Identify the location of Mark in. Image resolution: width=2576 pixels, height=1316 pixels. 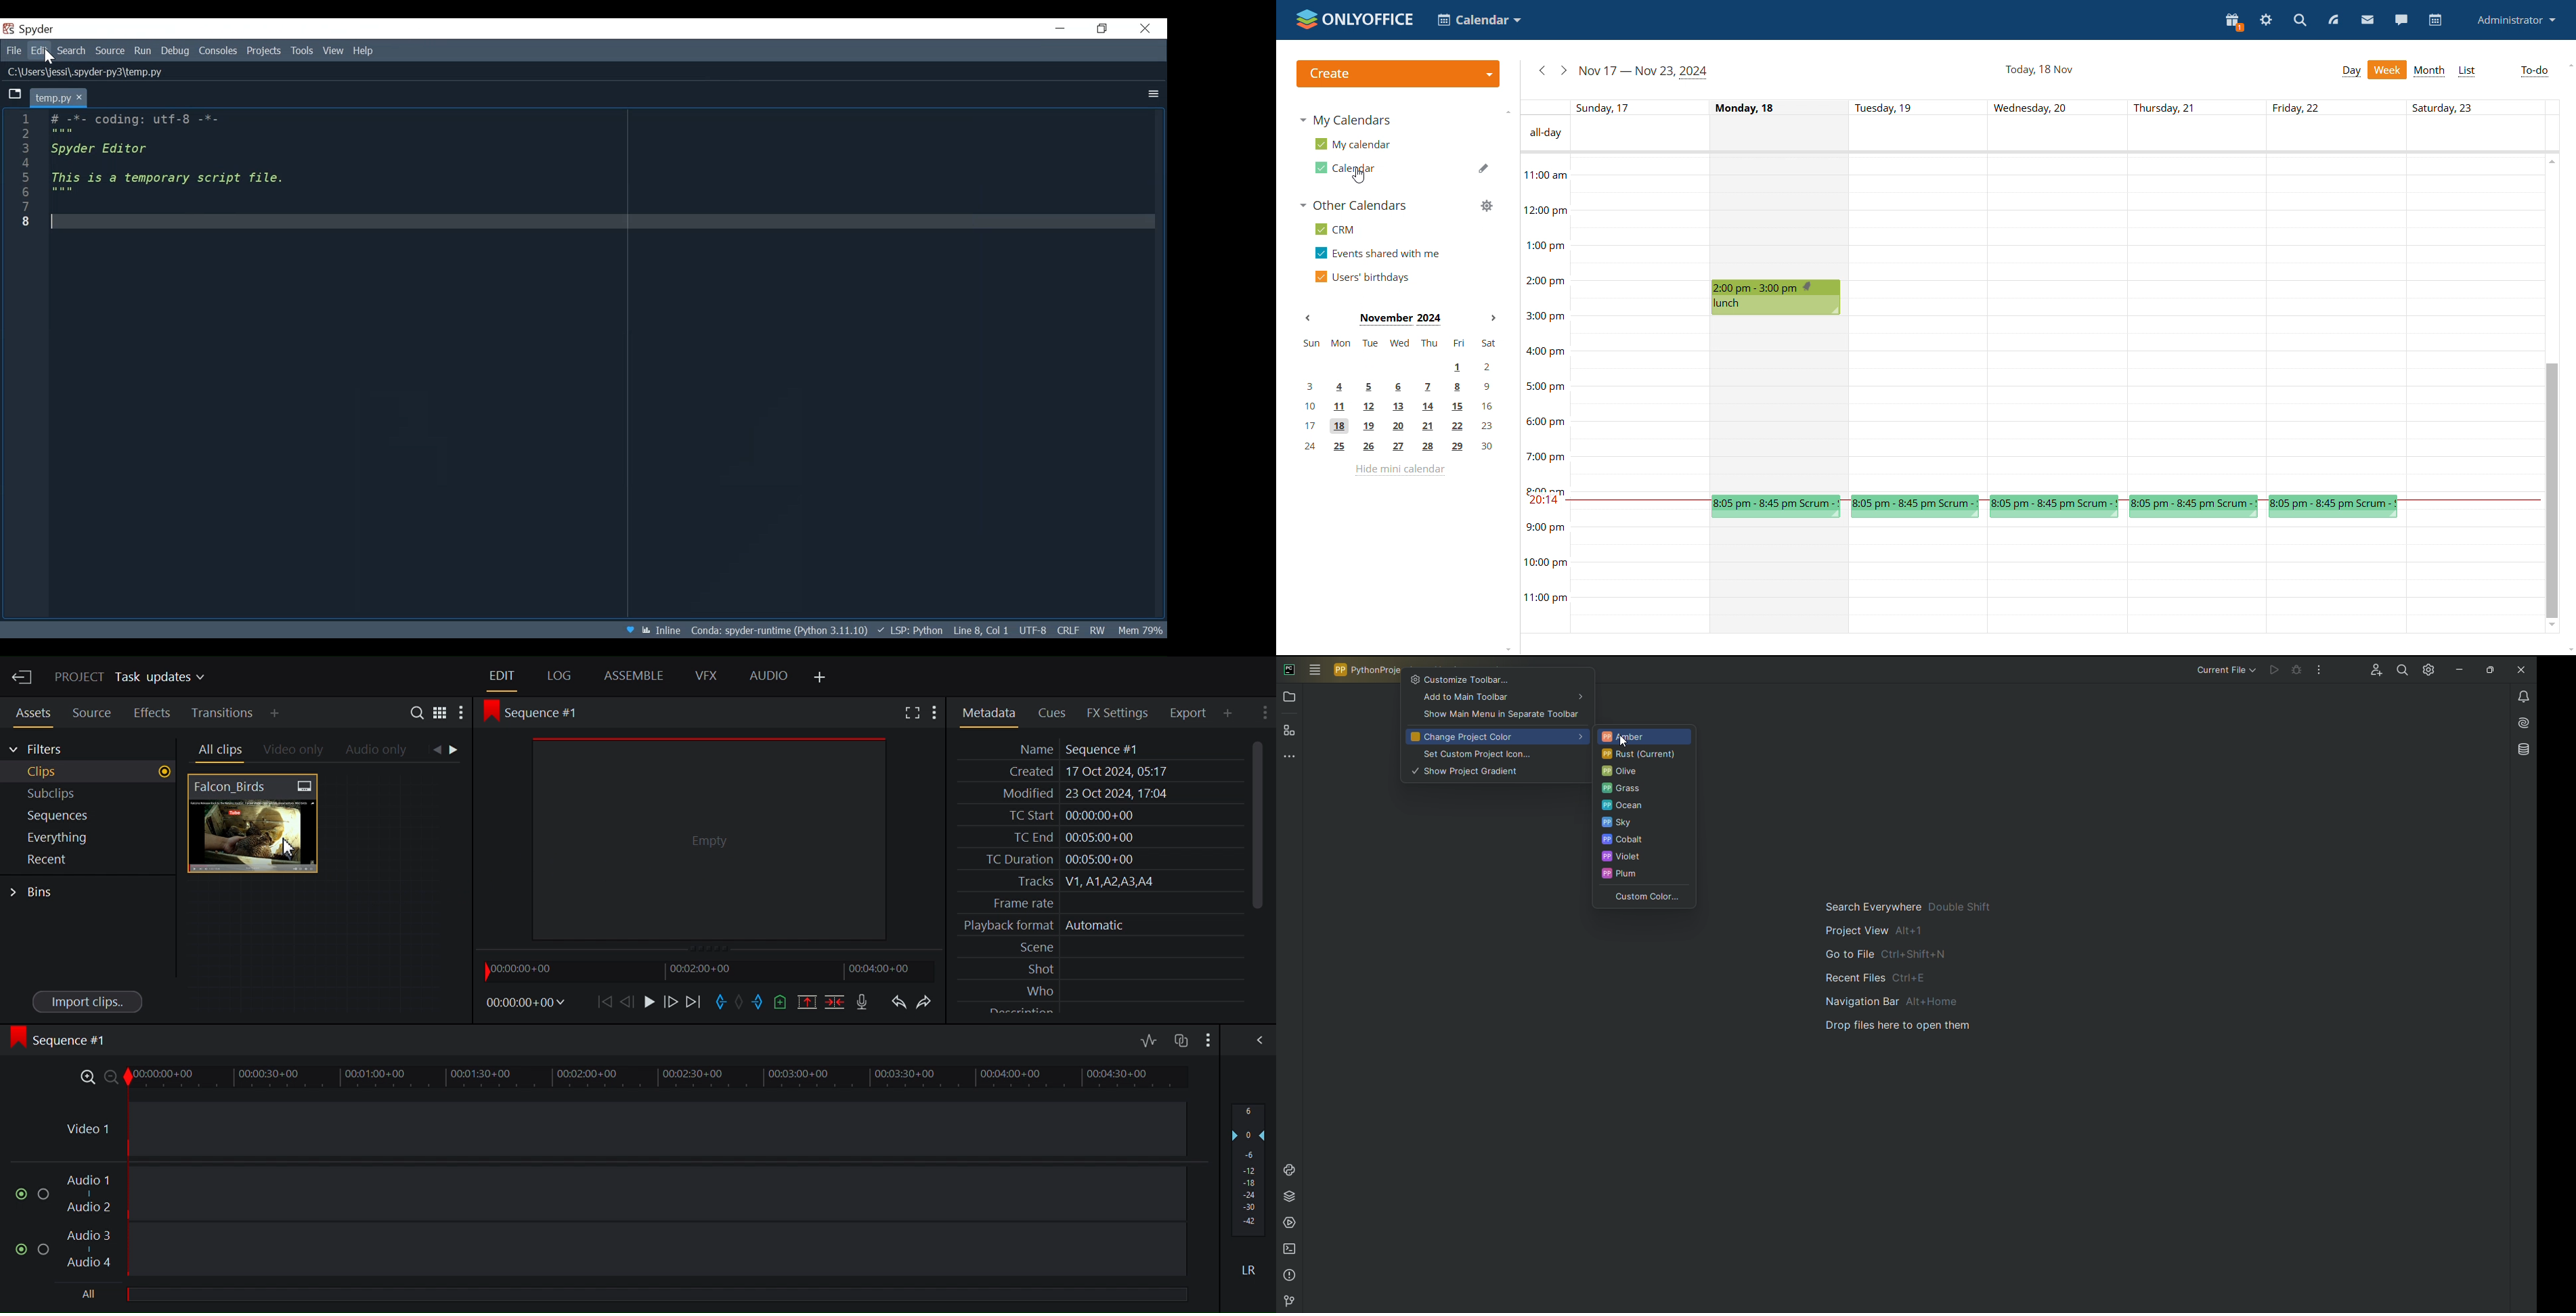
(721, 1002).